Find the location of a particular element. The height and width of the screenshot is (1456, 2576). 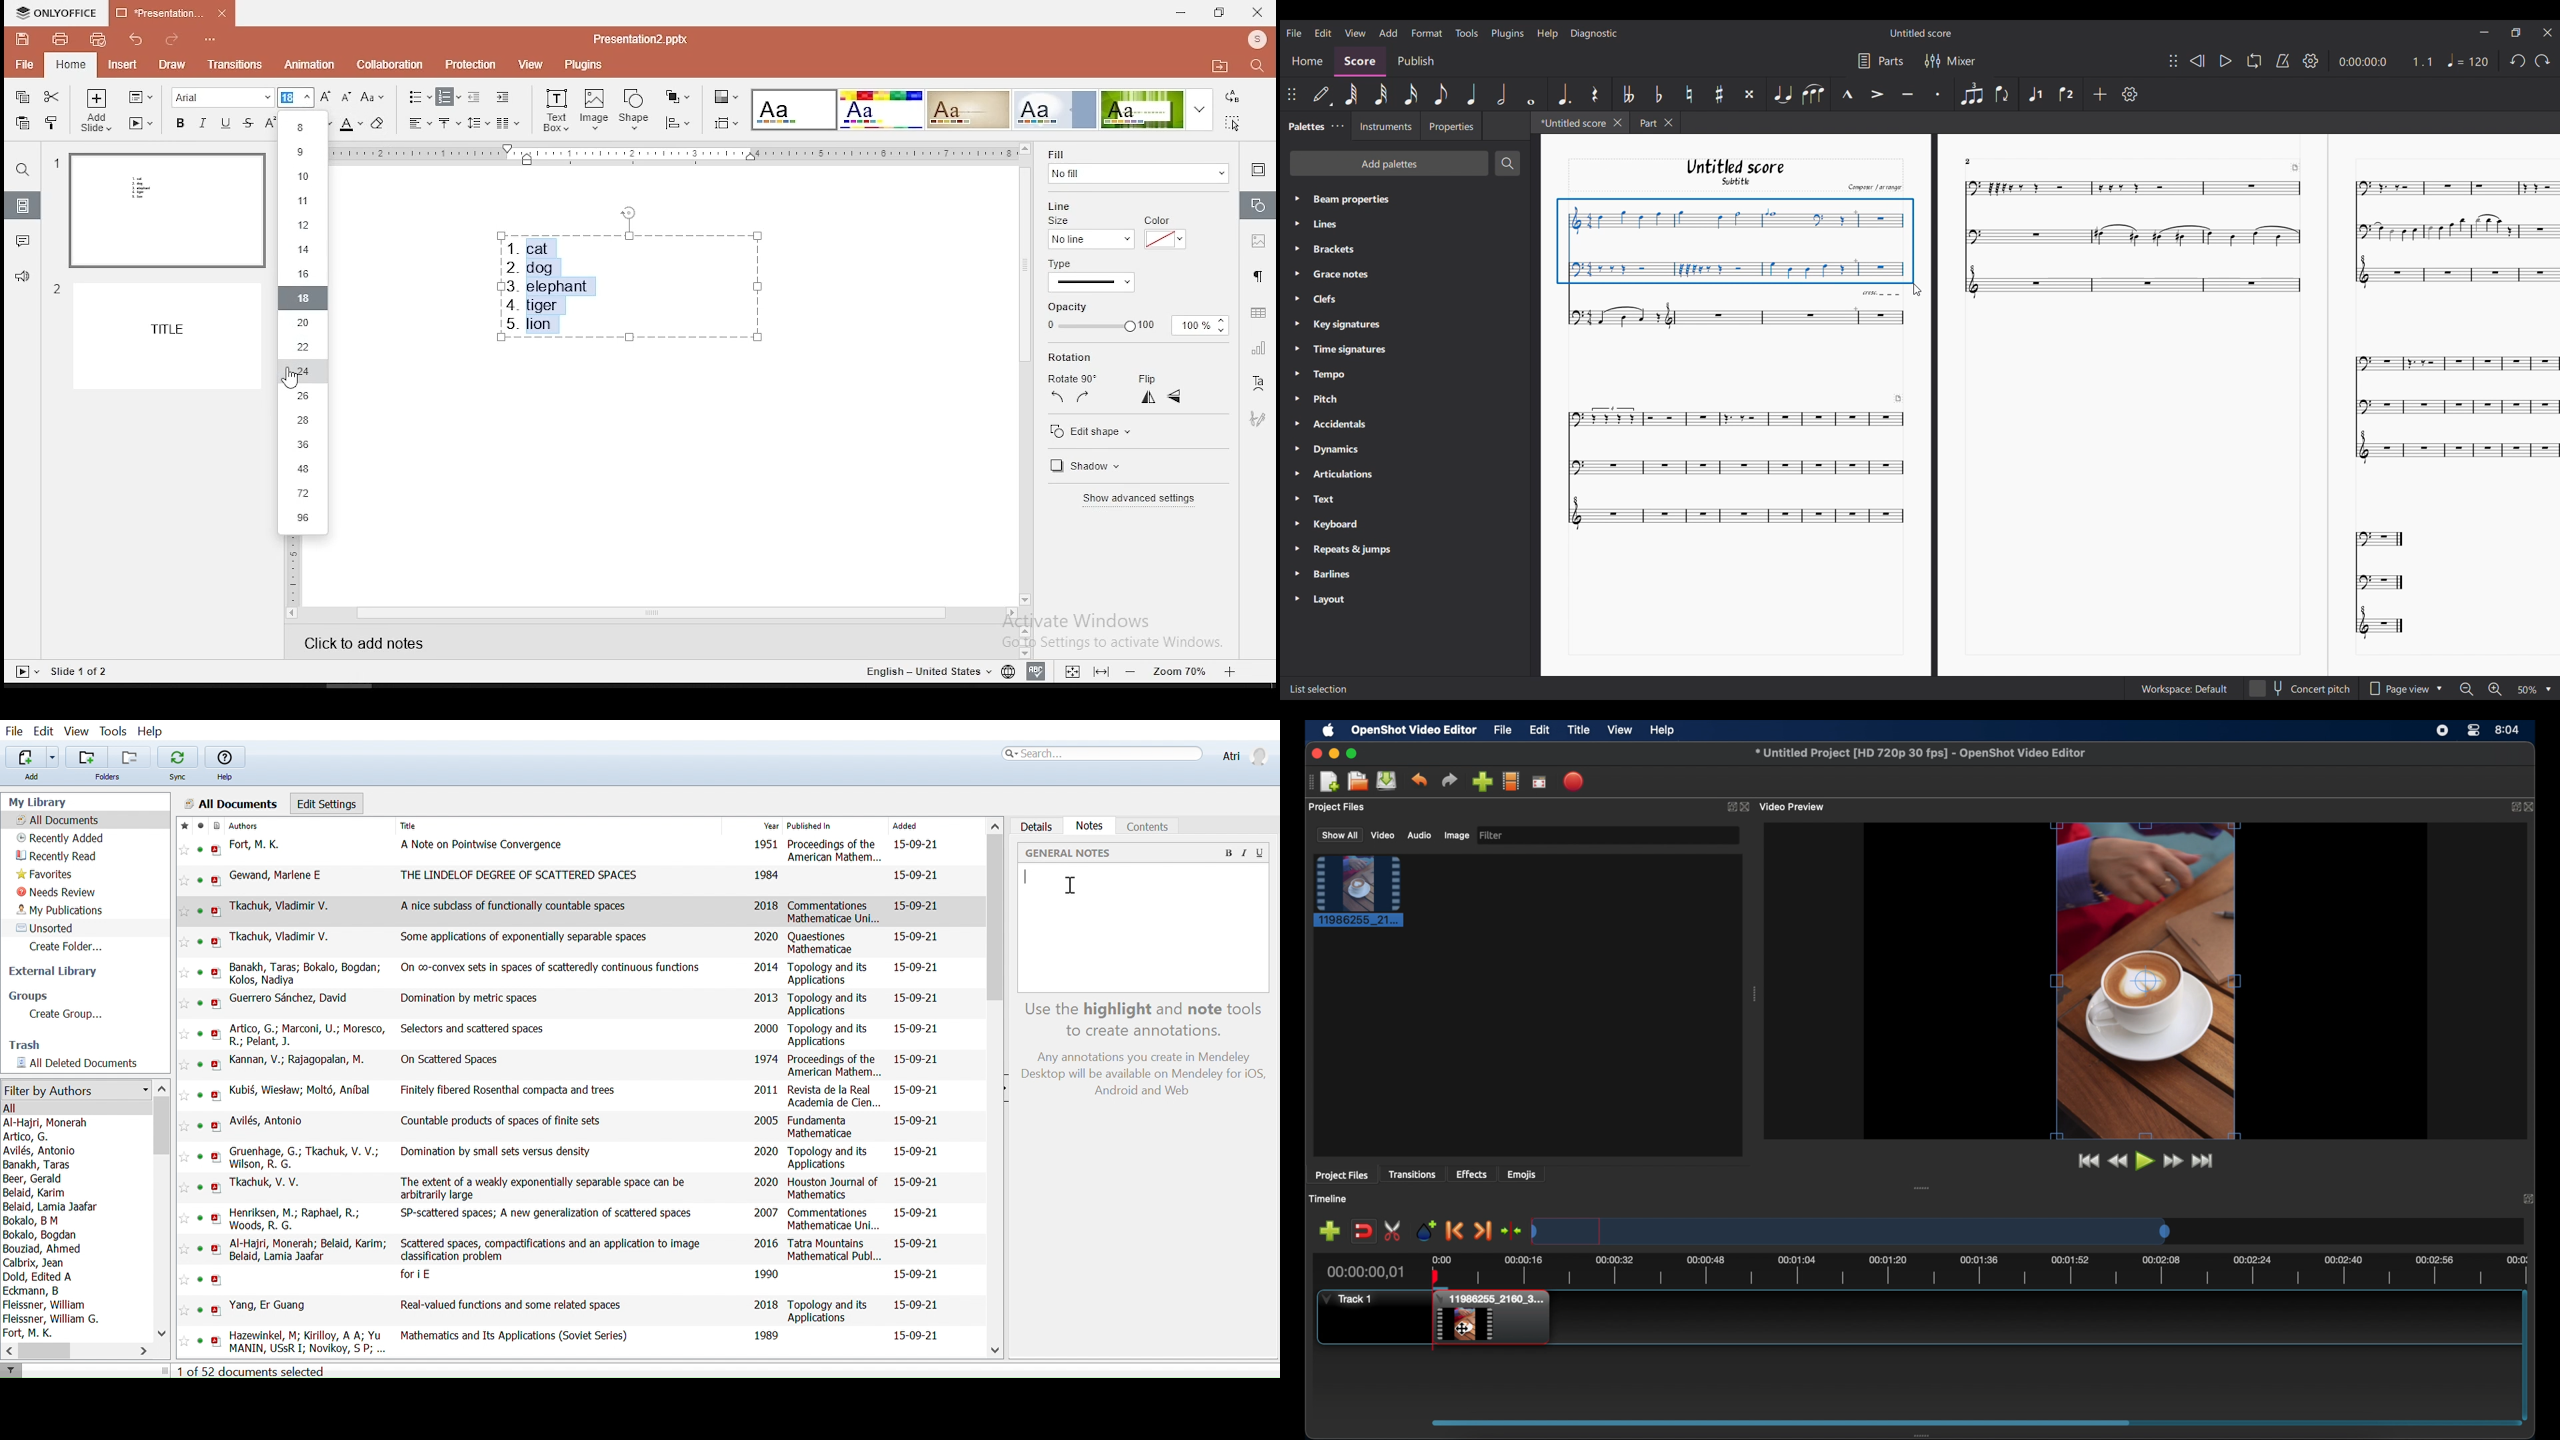

Flip direction is located at coordinates (2001, 95).